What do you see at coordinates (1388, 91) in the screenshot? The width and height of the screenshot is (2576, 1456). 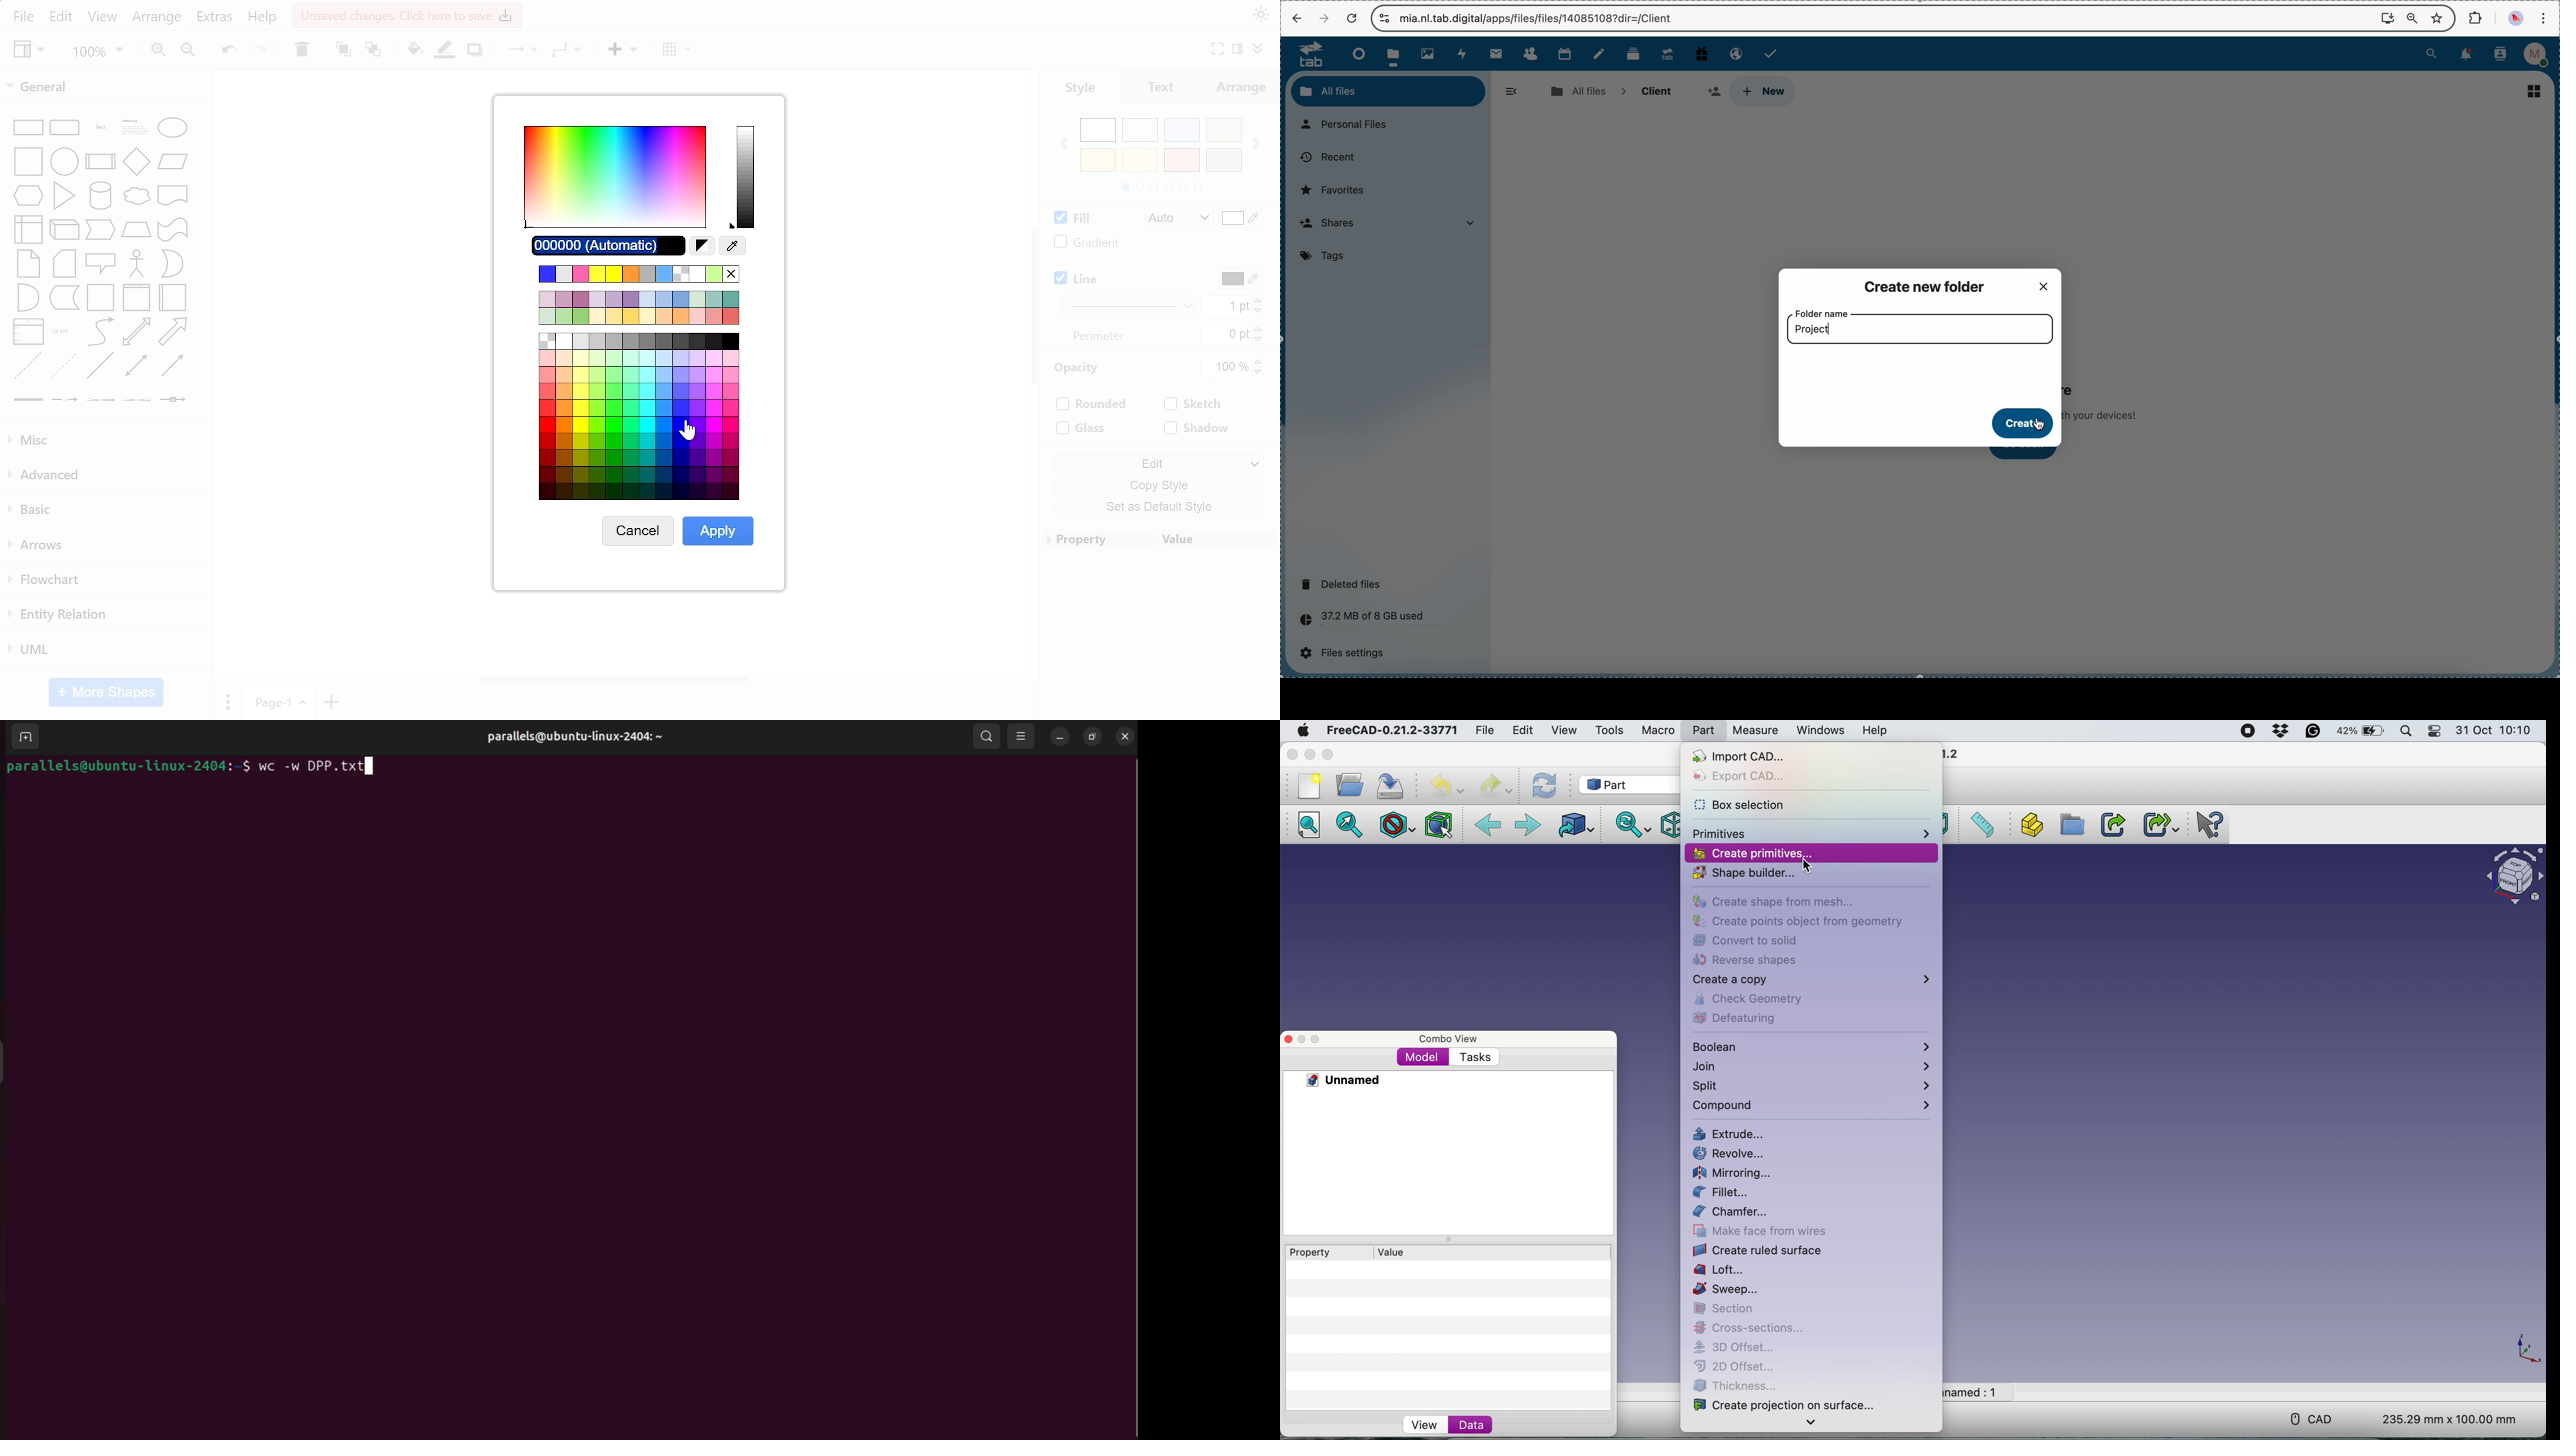 I see `all files` at bounding box center [1388, 91].